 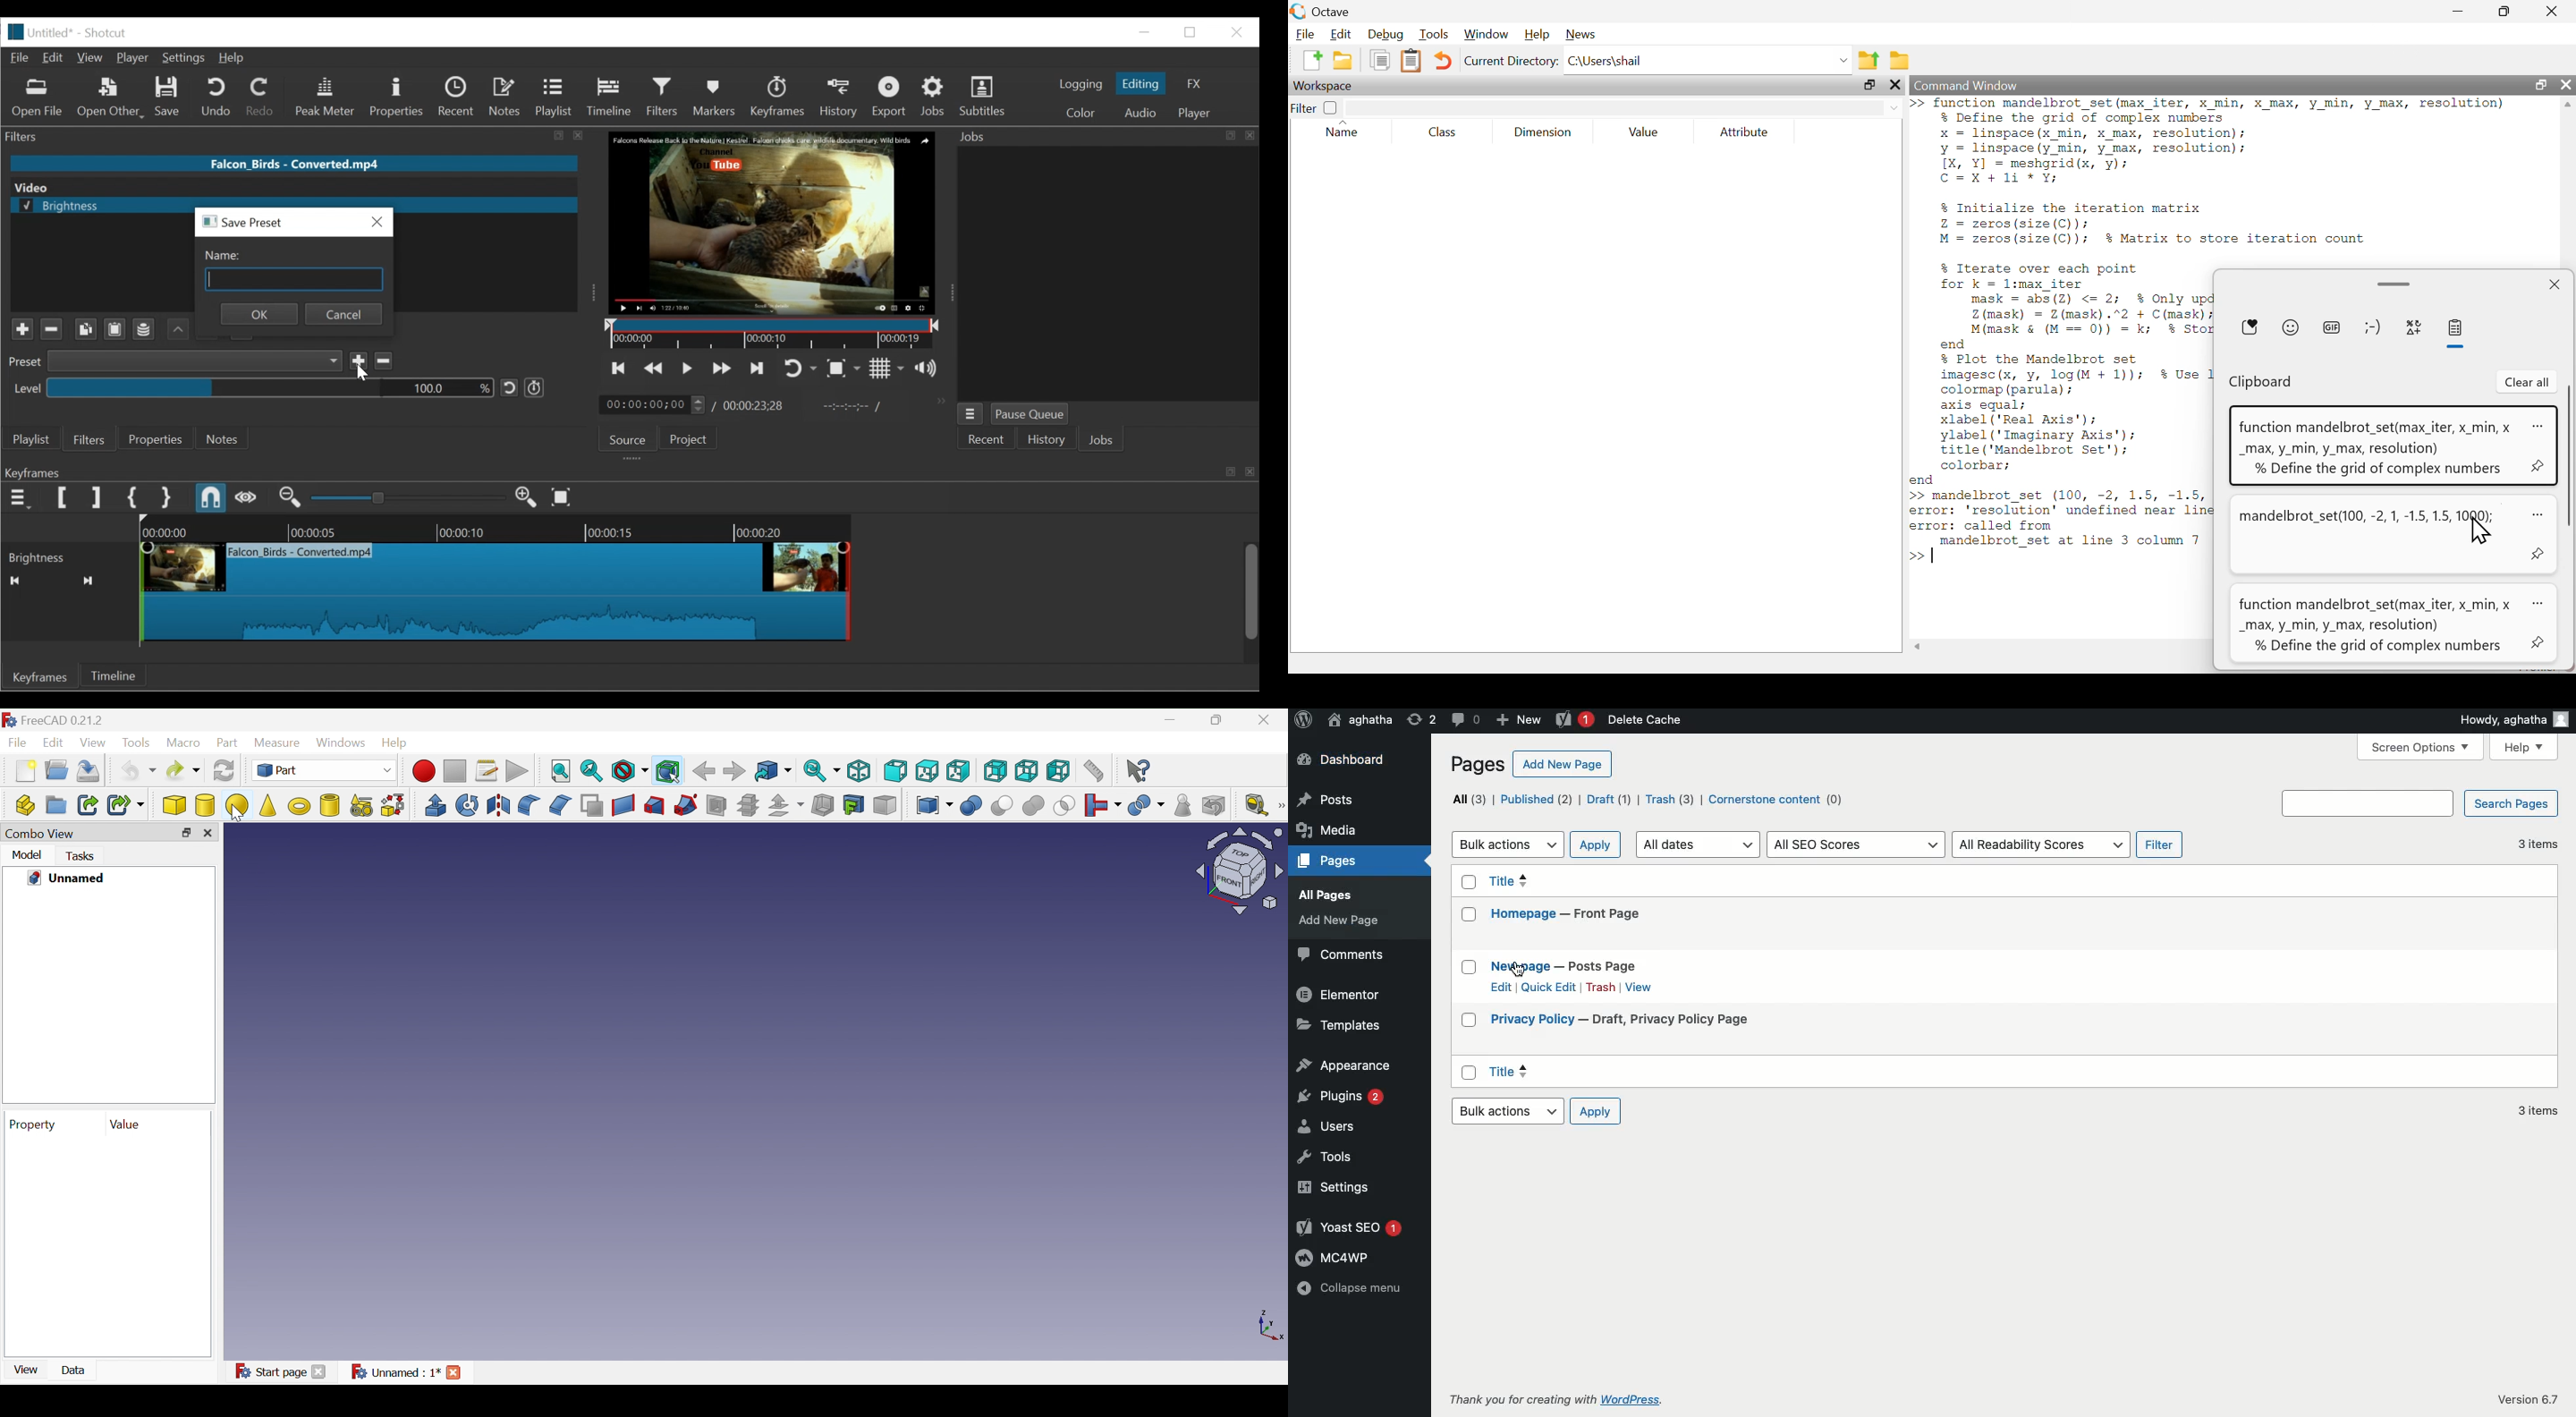 What do you see at coordinates (1470, 1072) in the screenshot?
I see `Checkbox` at bounding box center [1470, 1072].